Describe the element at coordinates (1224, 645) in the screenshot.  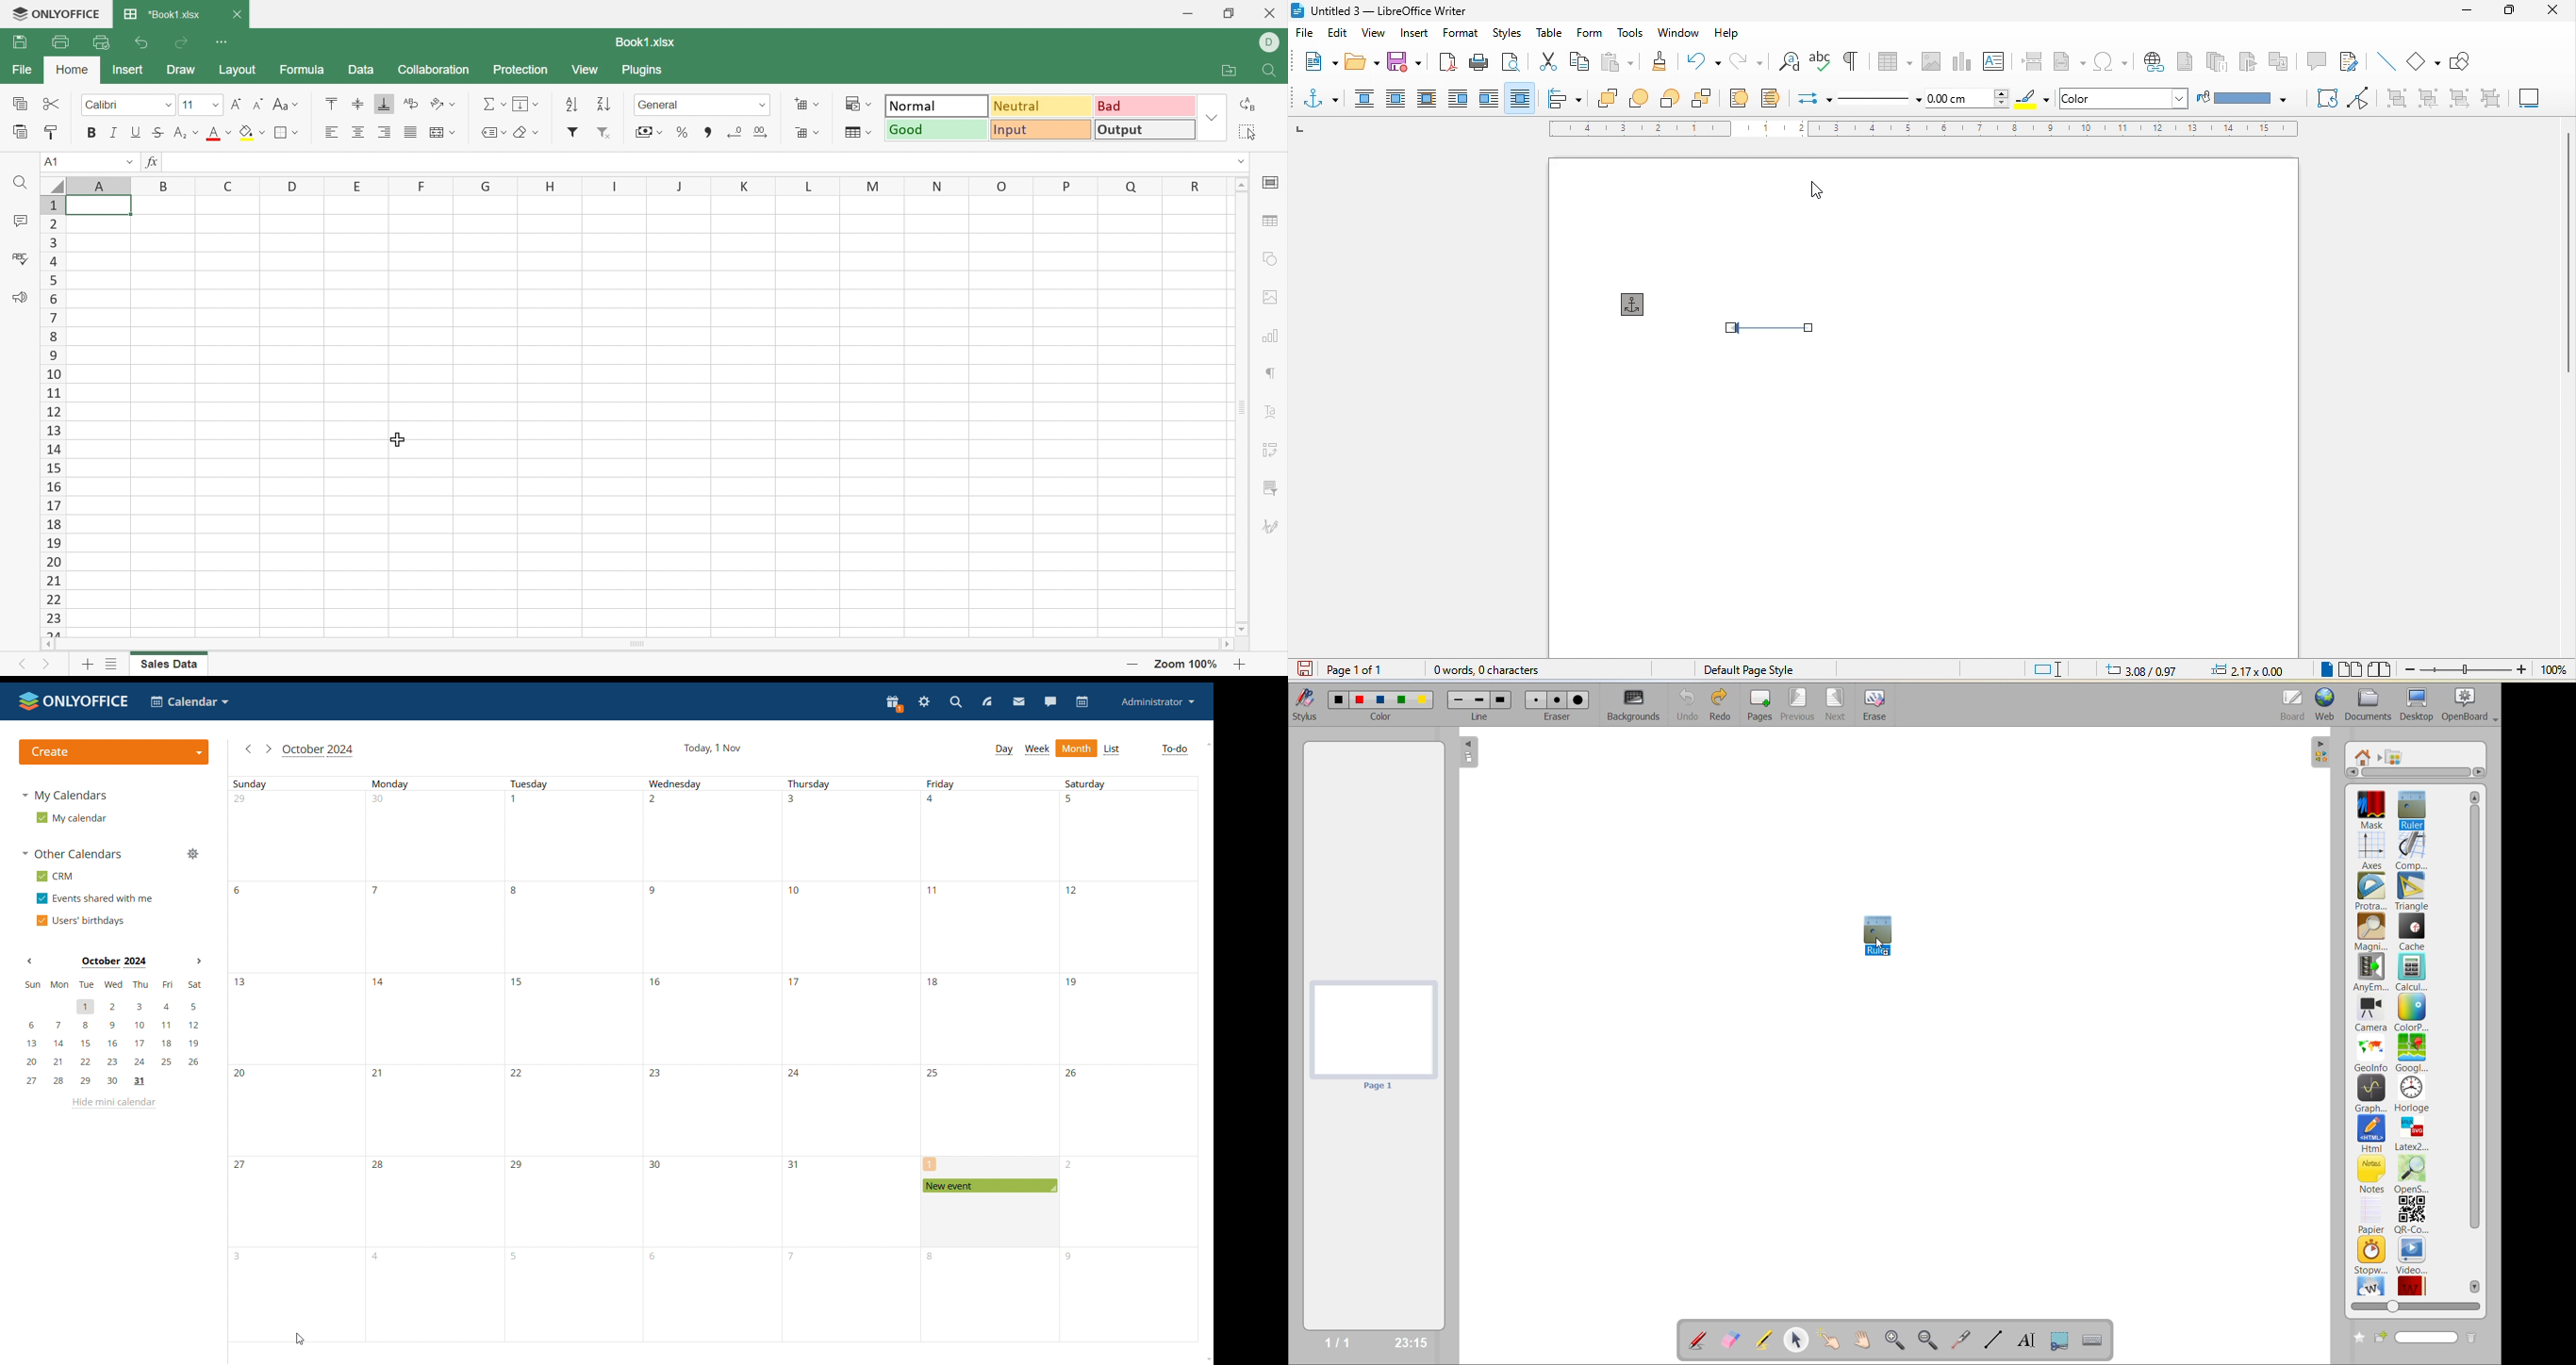
I see `Scroll Right` at that location.